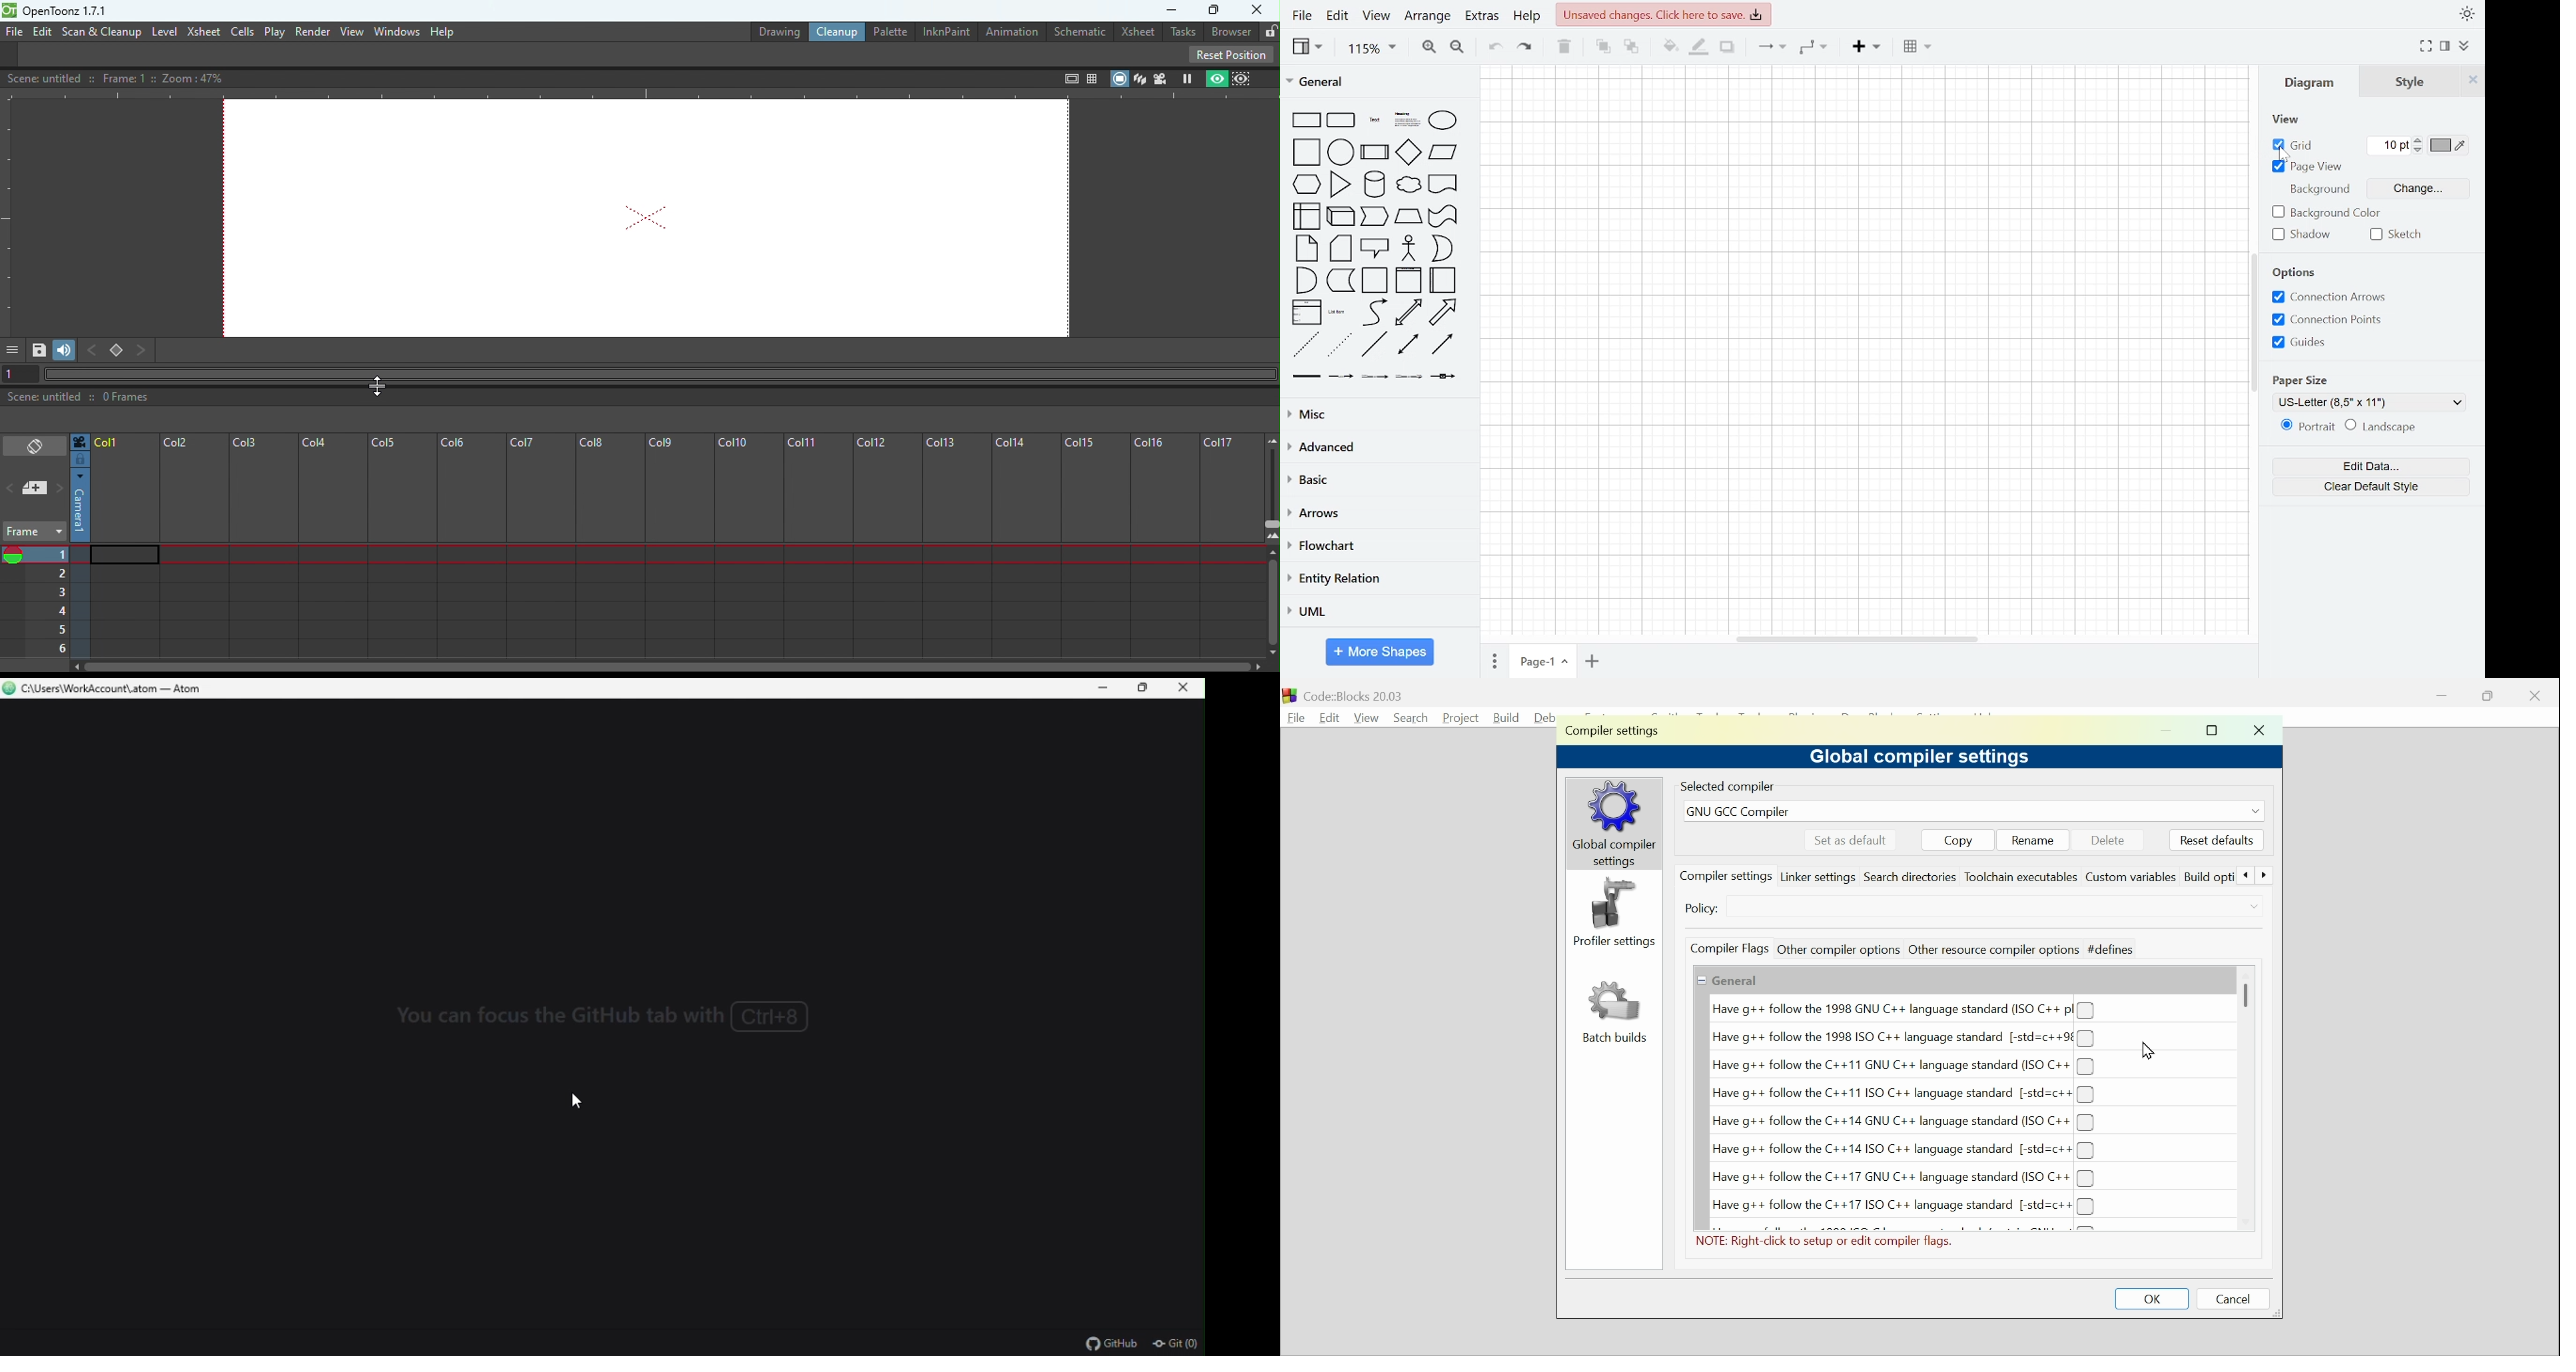 The width and height of the screenshot is (2576, 1372). Describe the element at coordinates (1376, 447) in the screenshot. I see `advanced` at that location.